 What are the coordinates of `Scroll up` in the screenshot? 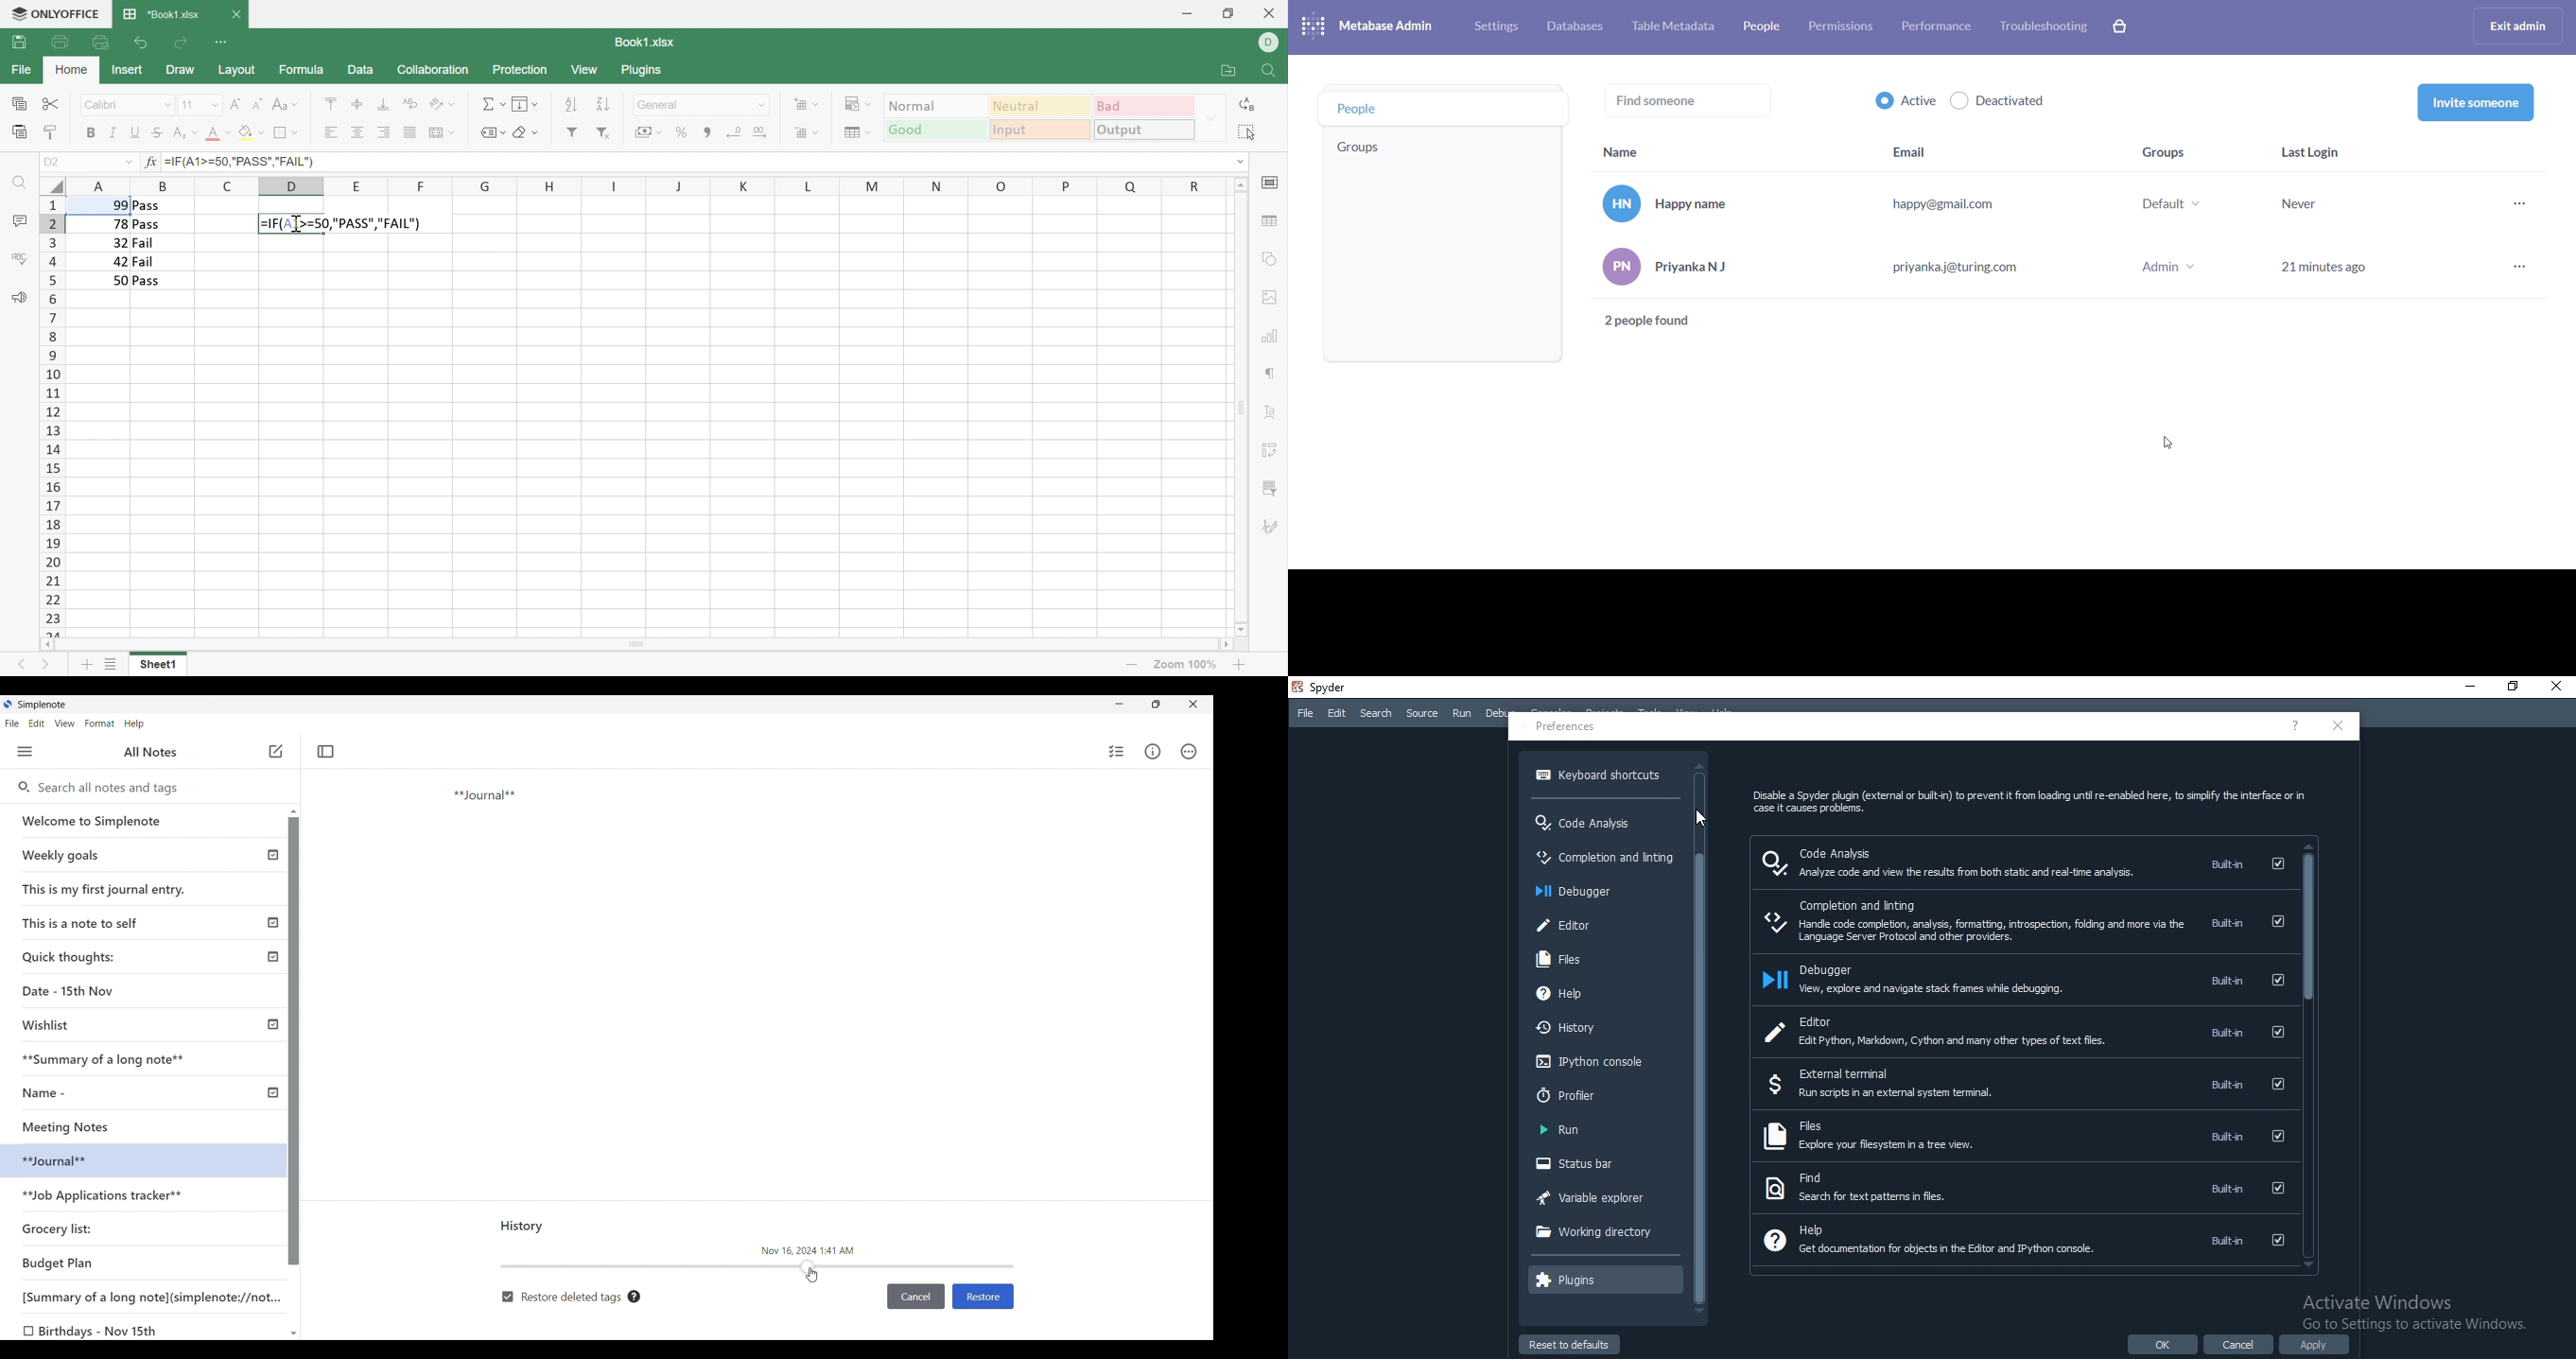 It's located at (1242, 183).